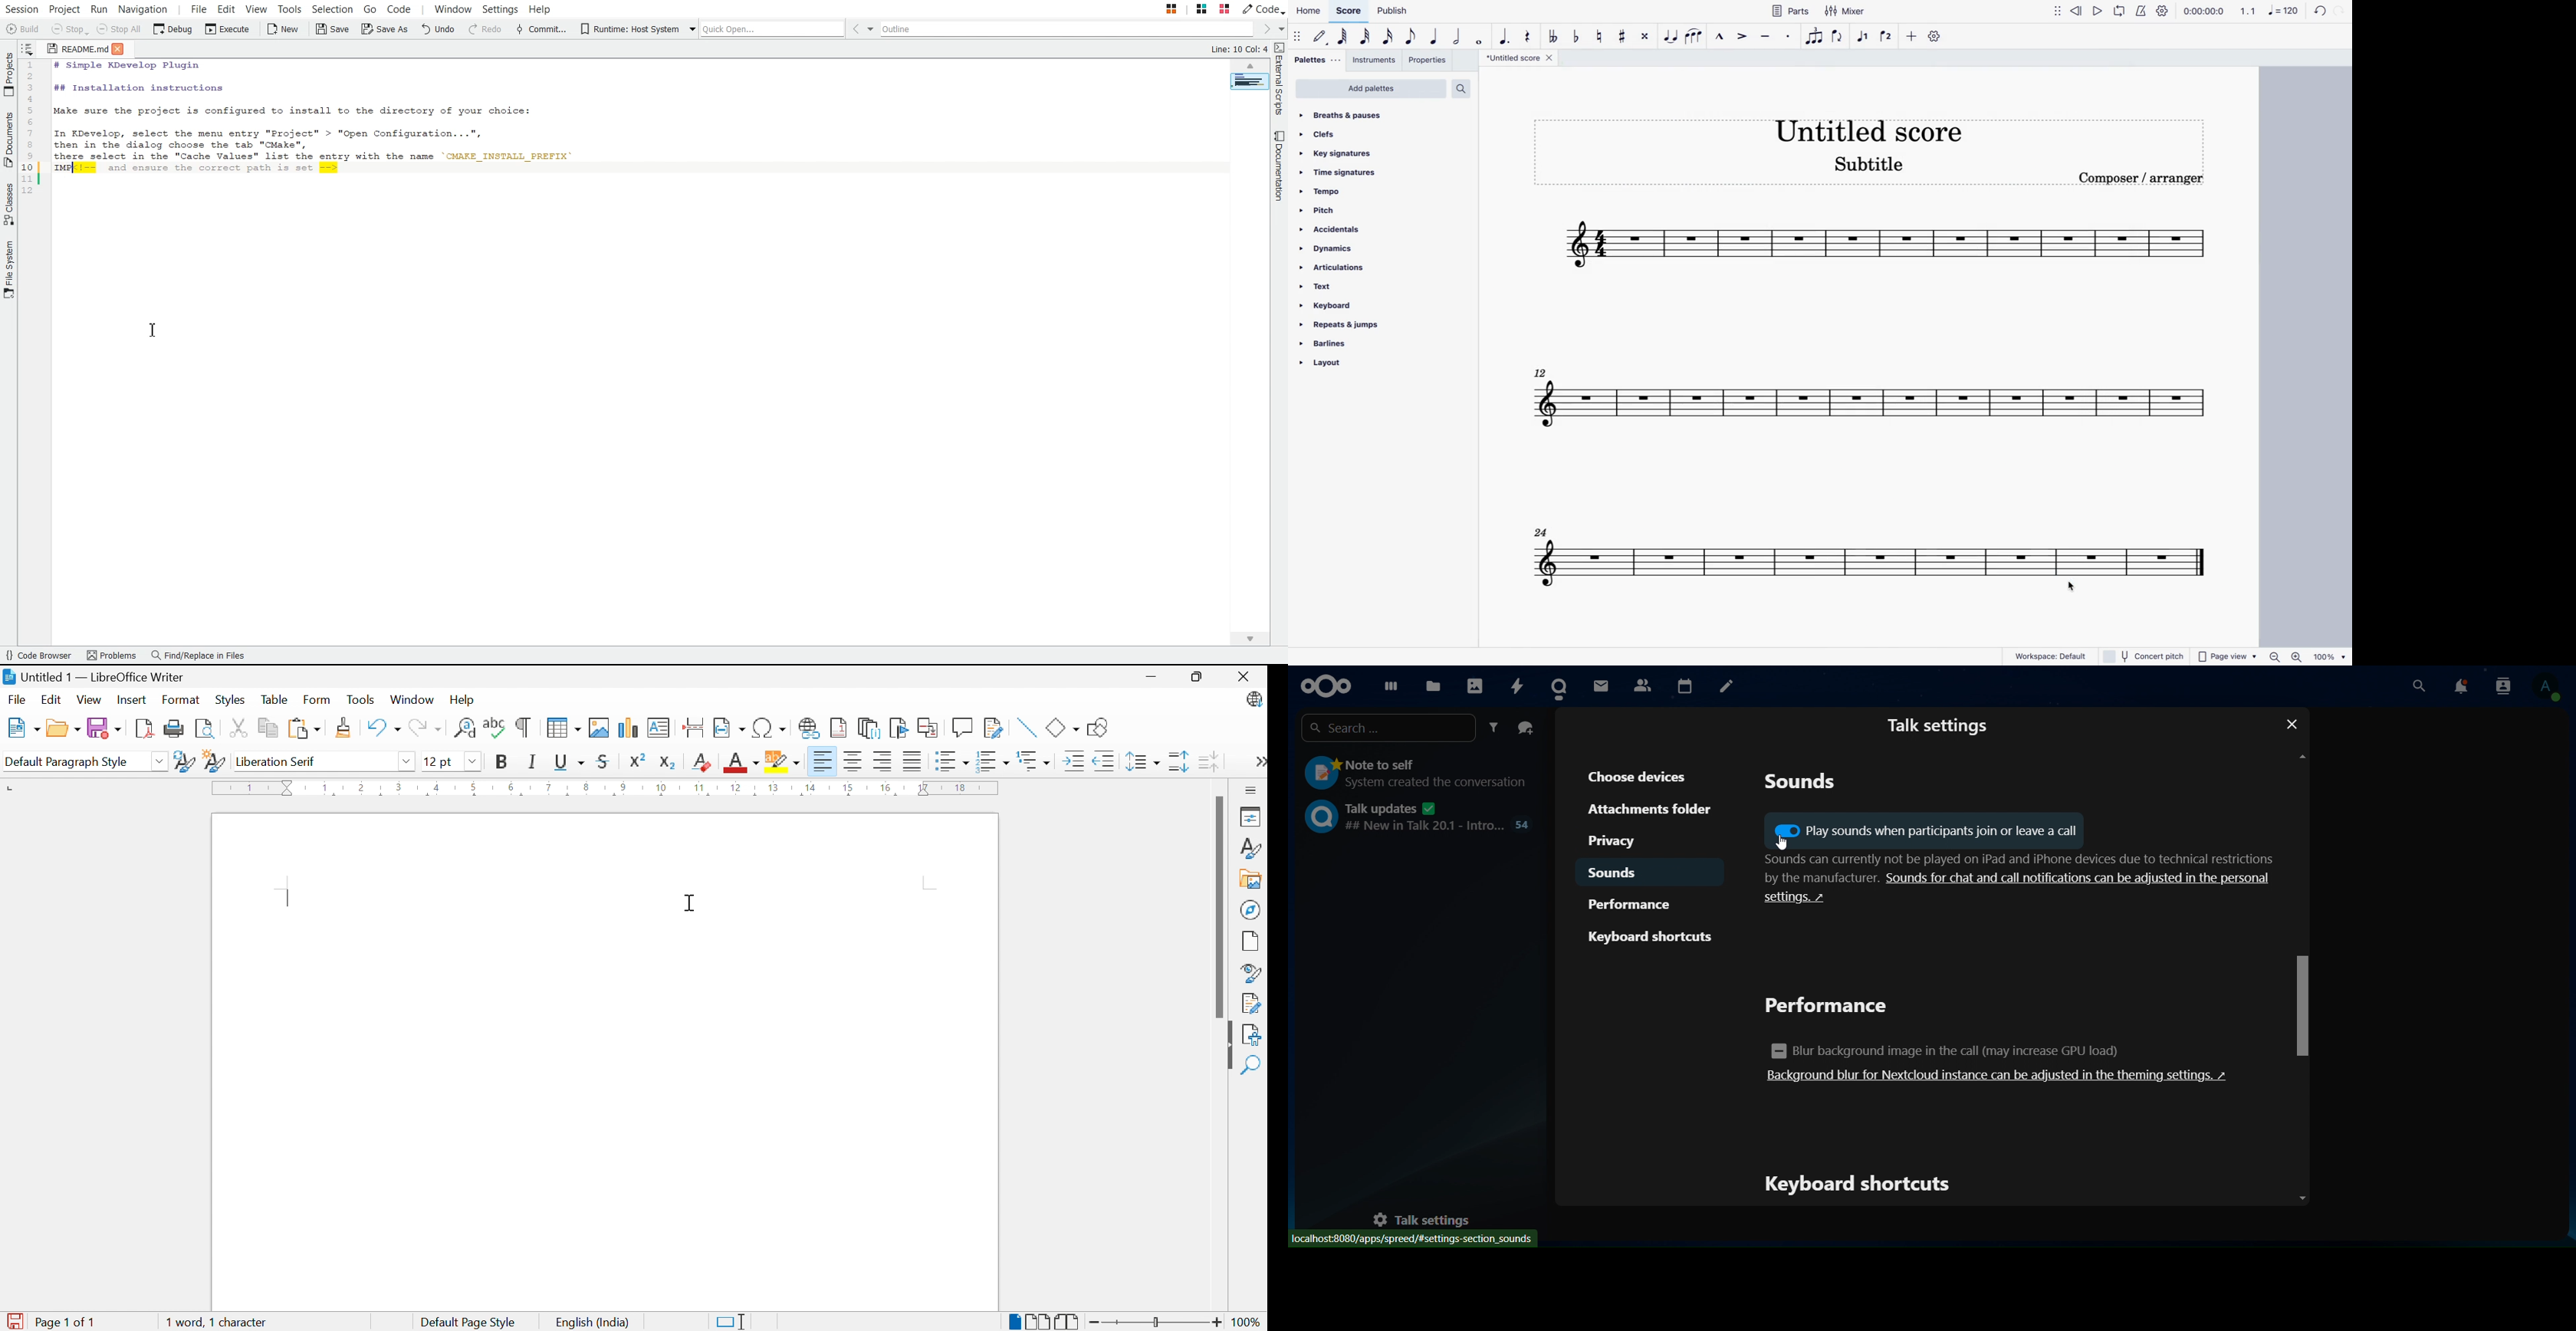 Image resolution: width=2576 pixels, height=1344 pixels. I want to click on search, so click(2420, 686).